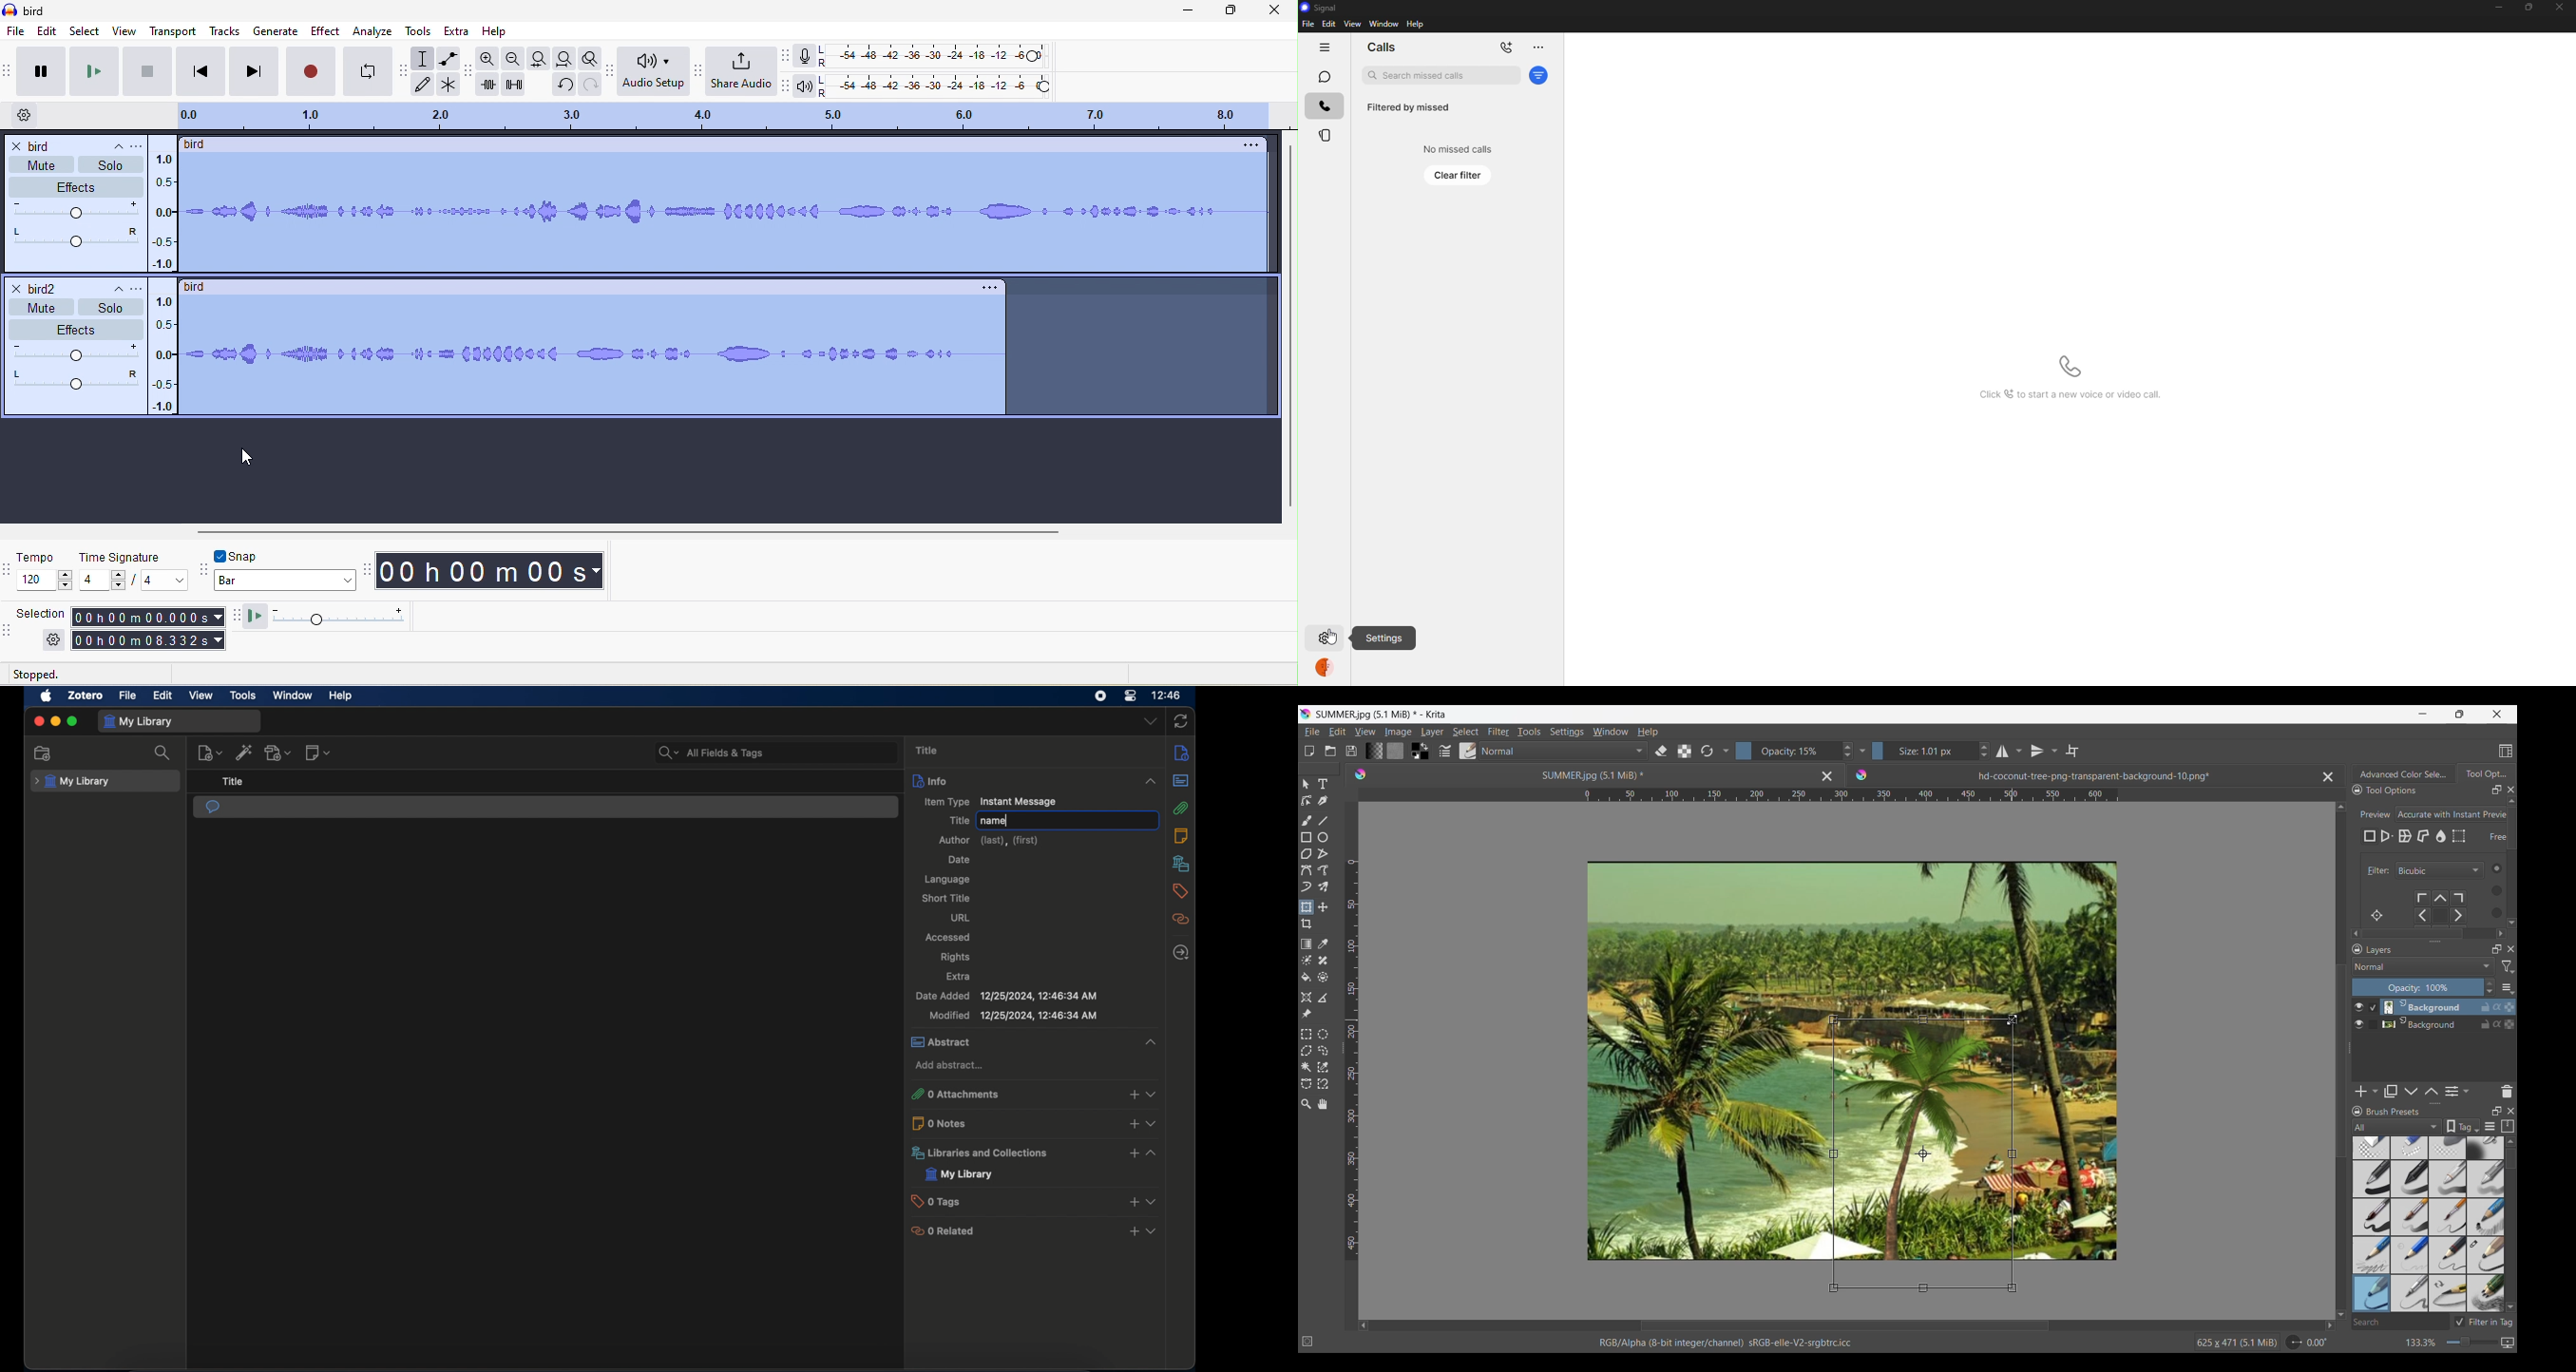 Image resolution: width=2576 pixels, height=1372 pixels. What do you see at coordinates (2490, 845) in the screenshot?
I see `Lock/Unlock y and x co-ordinates` at bounding box center [2490, 845].